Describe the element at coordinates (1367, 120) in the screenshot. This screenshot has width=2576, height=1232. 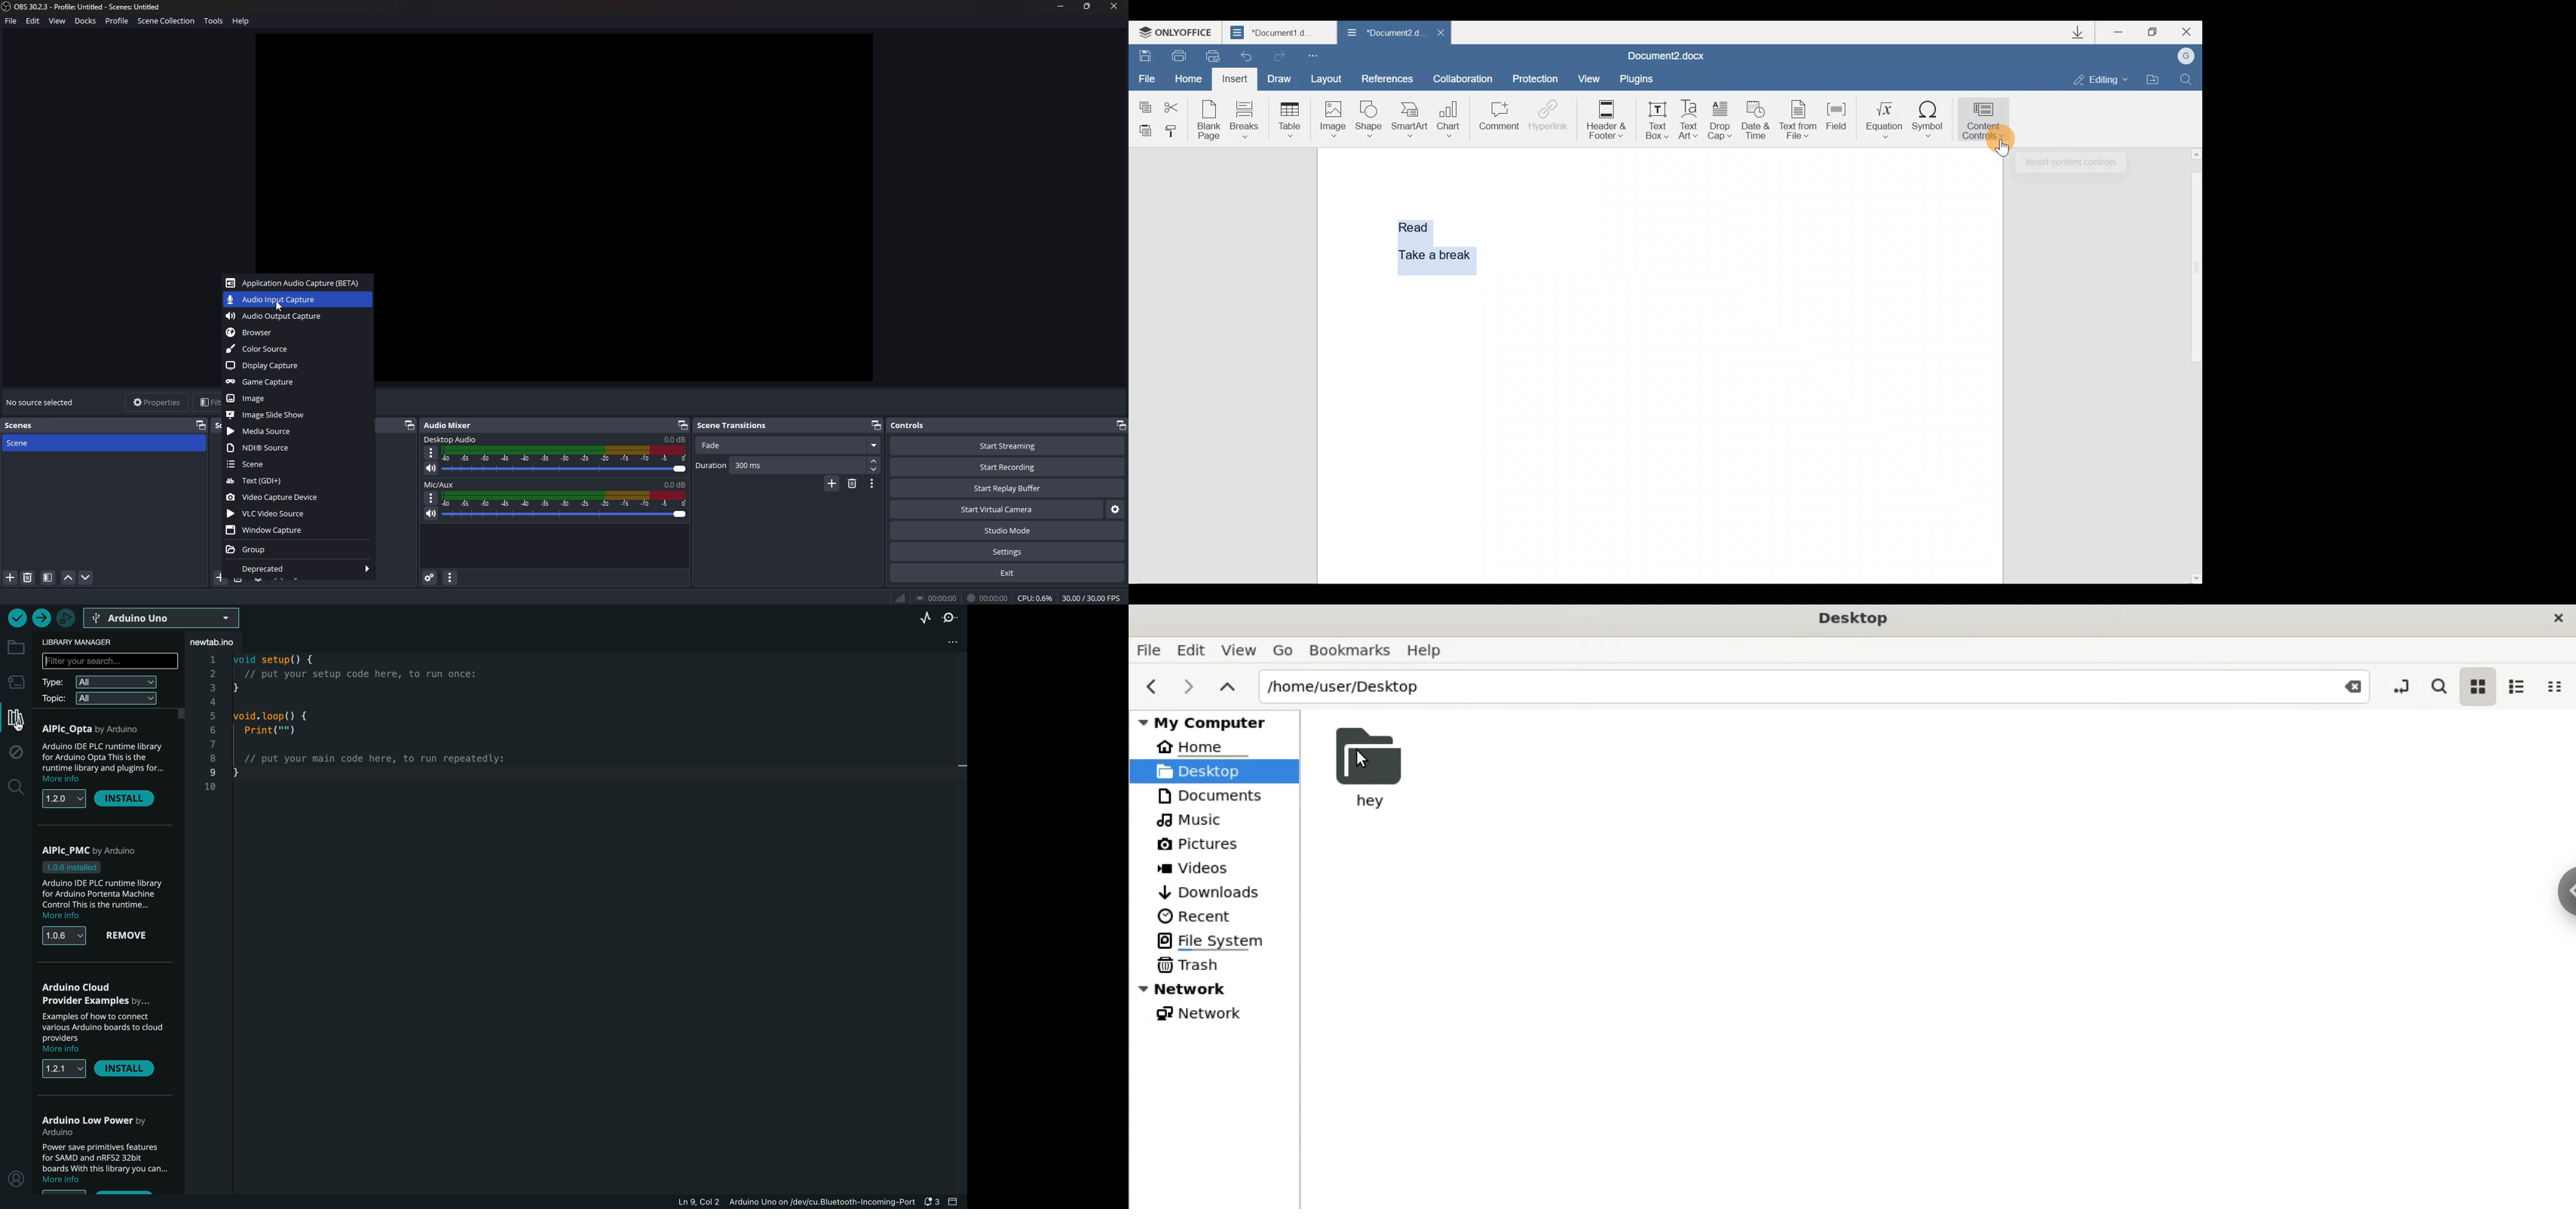
I see `Shape` at that location.